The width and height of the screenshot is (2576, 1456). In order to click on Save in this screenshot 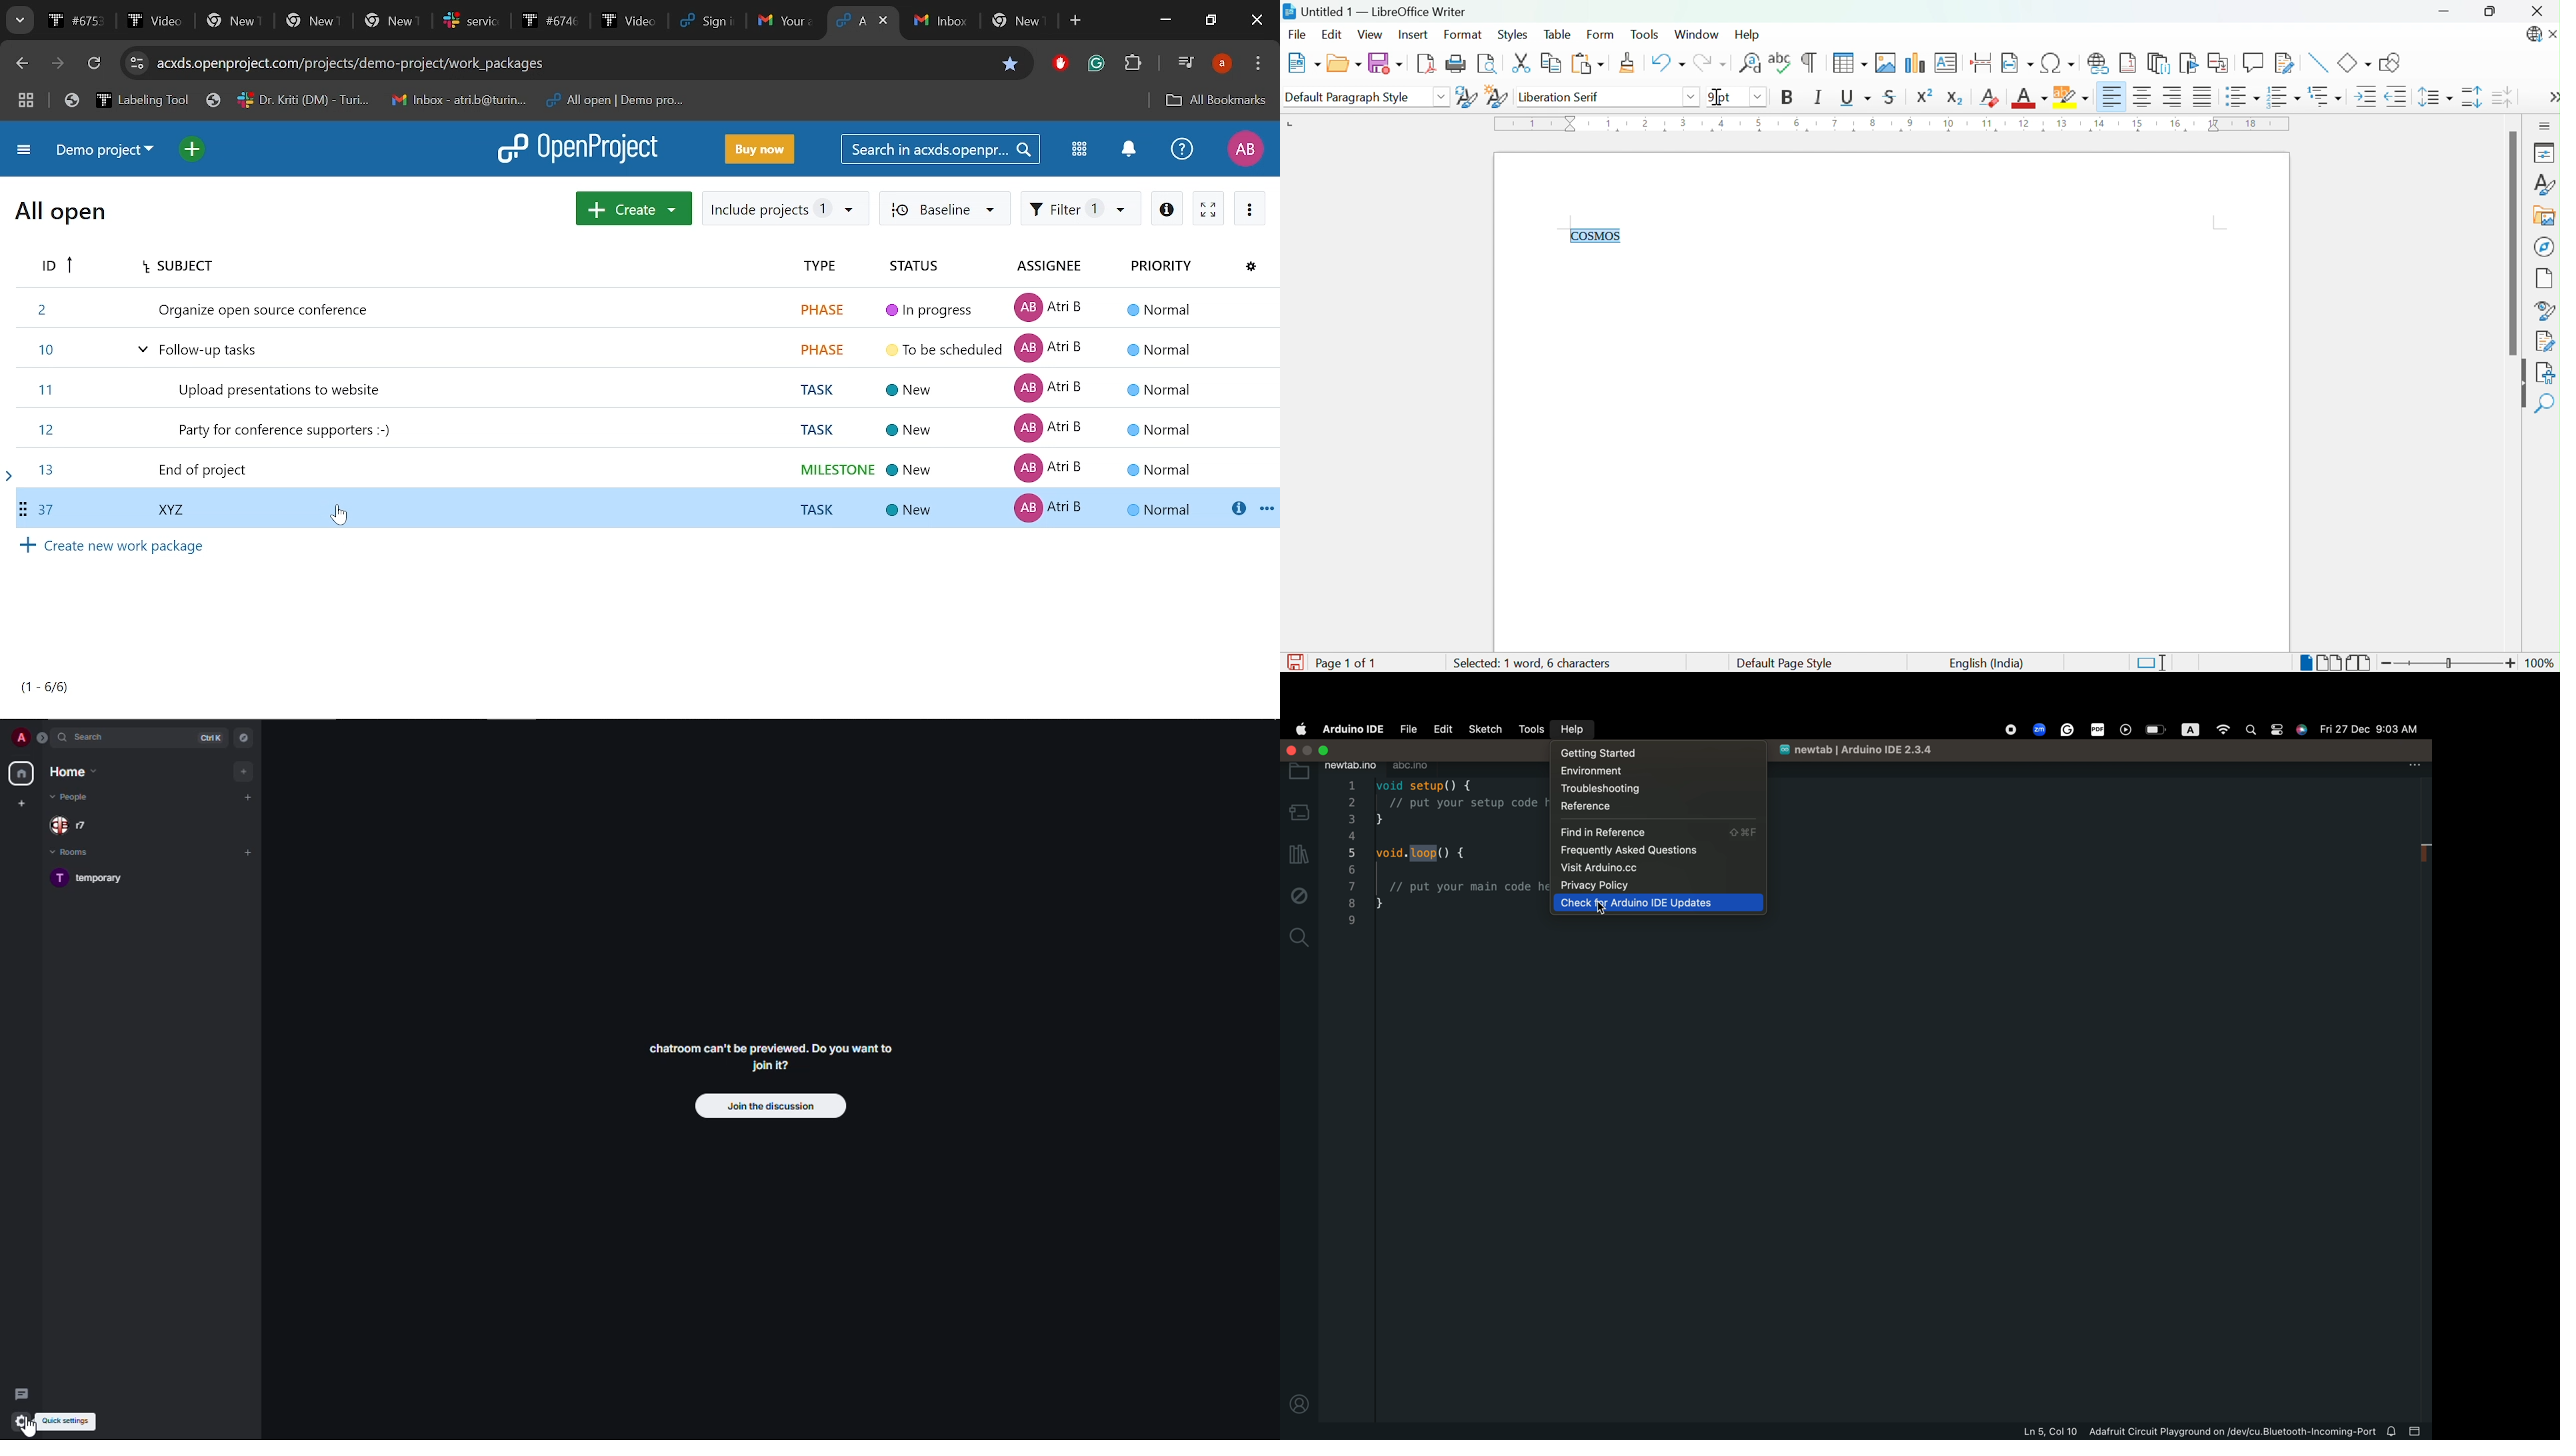, I will do `click(1297, 657)`.